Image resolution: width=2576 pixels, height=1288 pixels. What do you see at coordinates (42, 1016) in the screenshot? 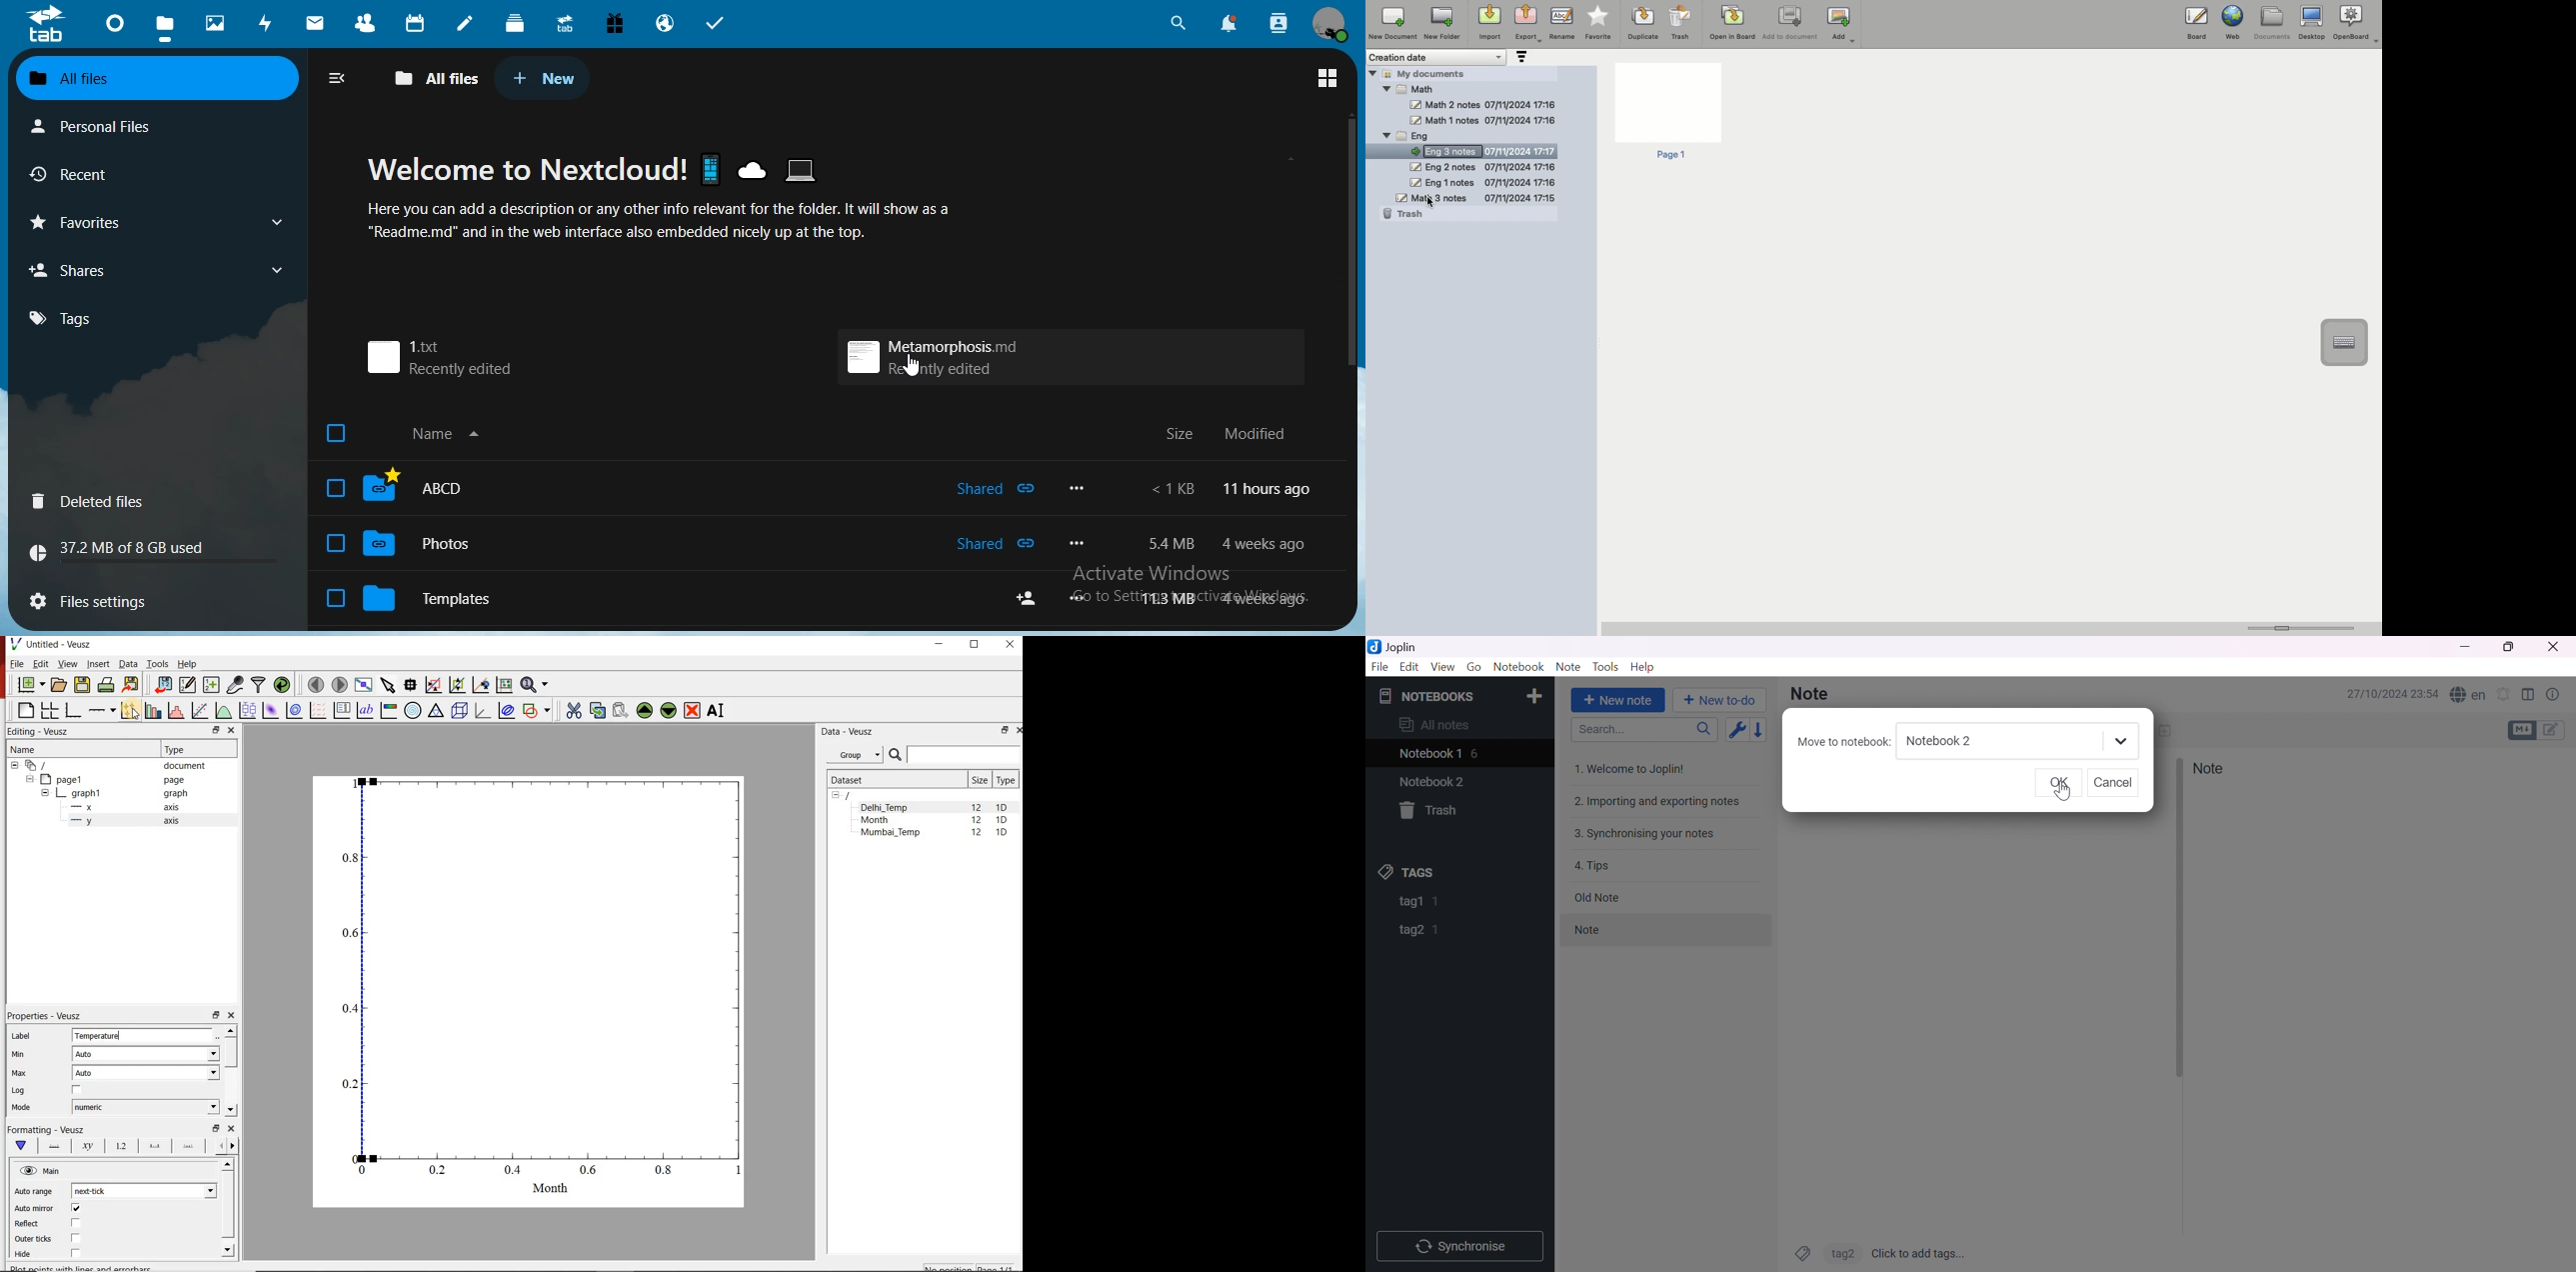
I see `Properties - Veusz` at bounding box center [42, 1016].